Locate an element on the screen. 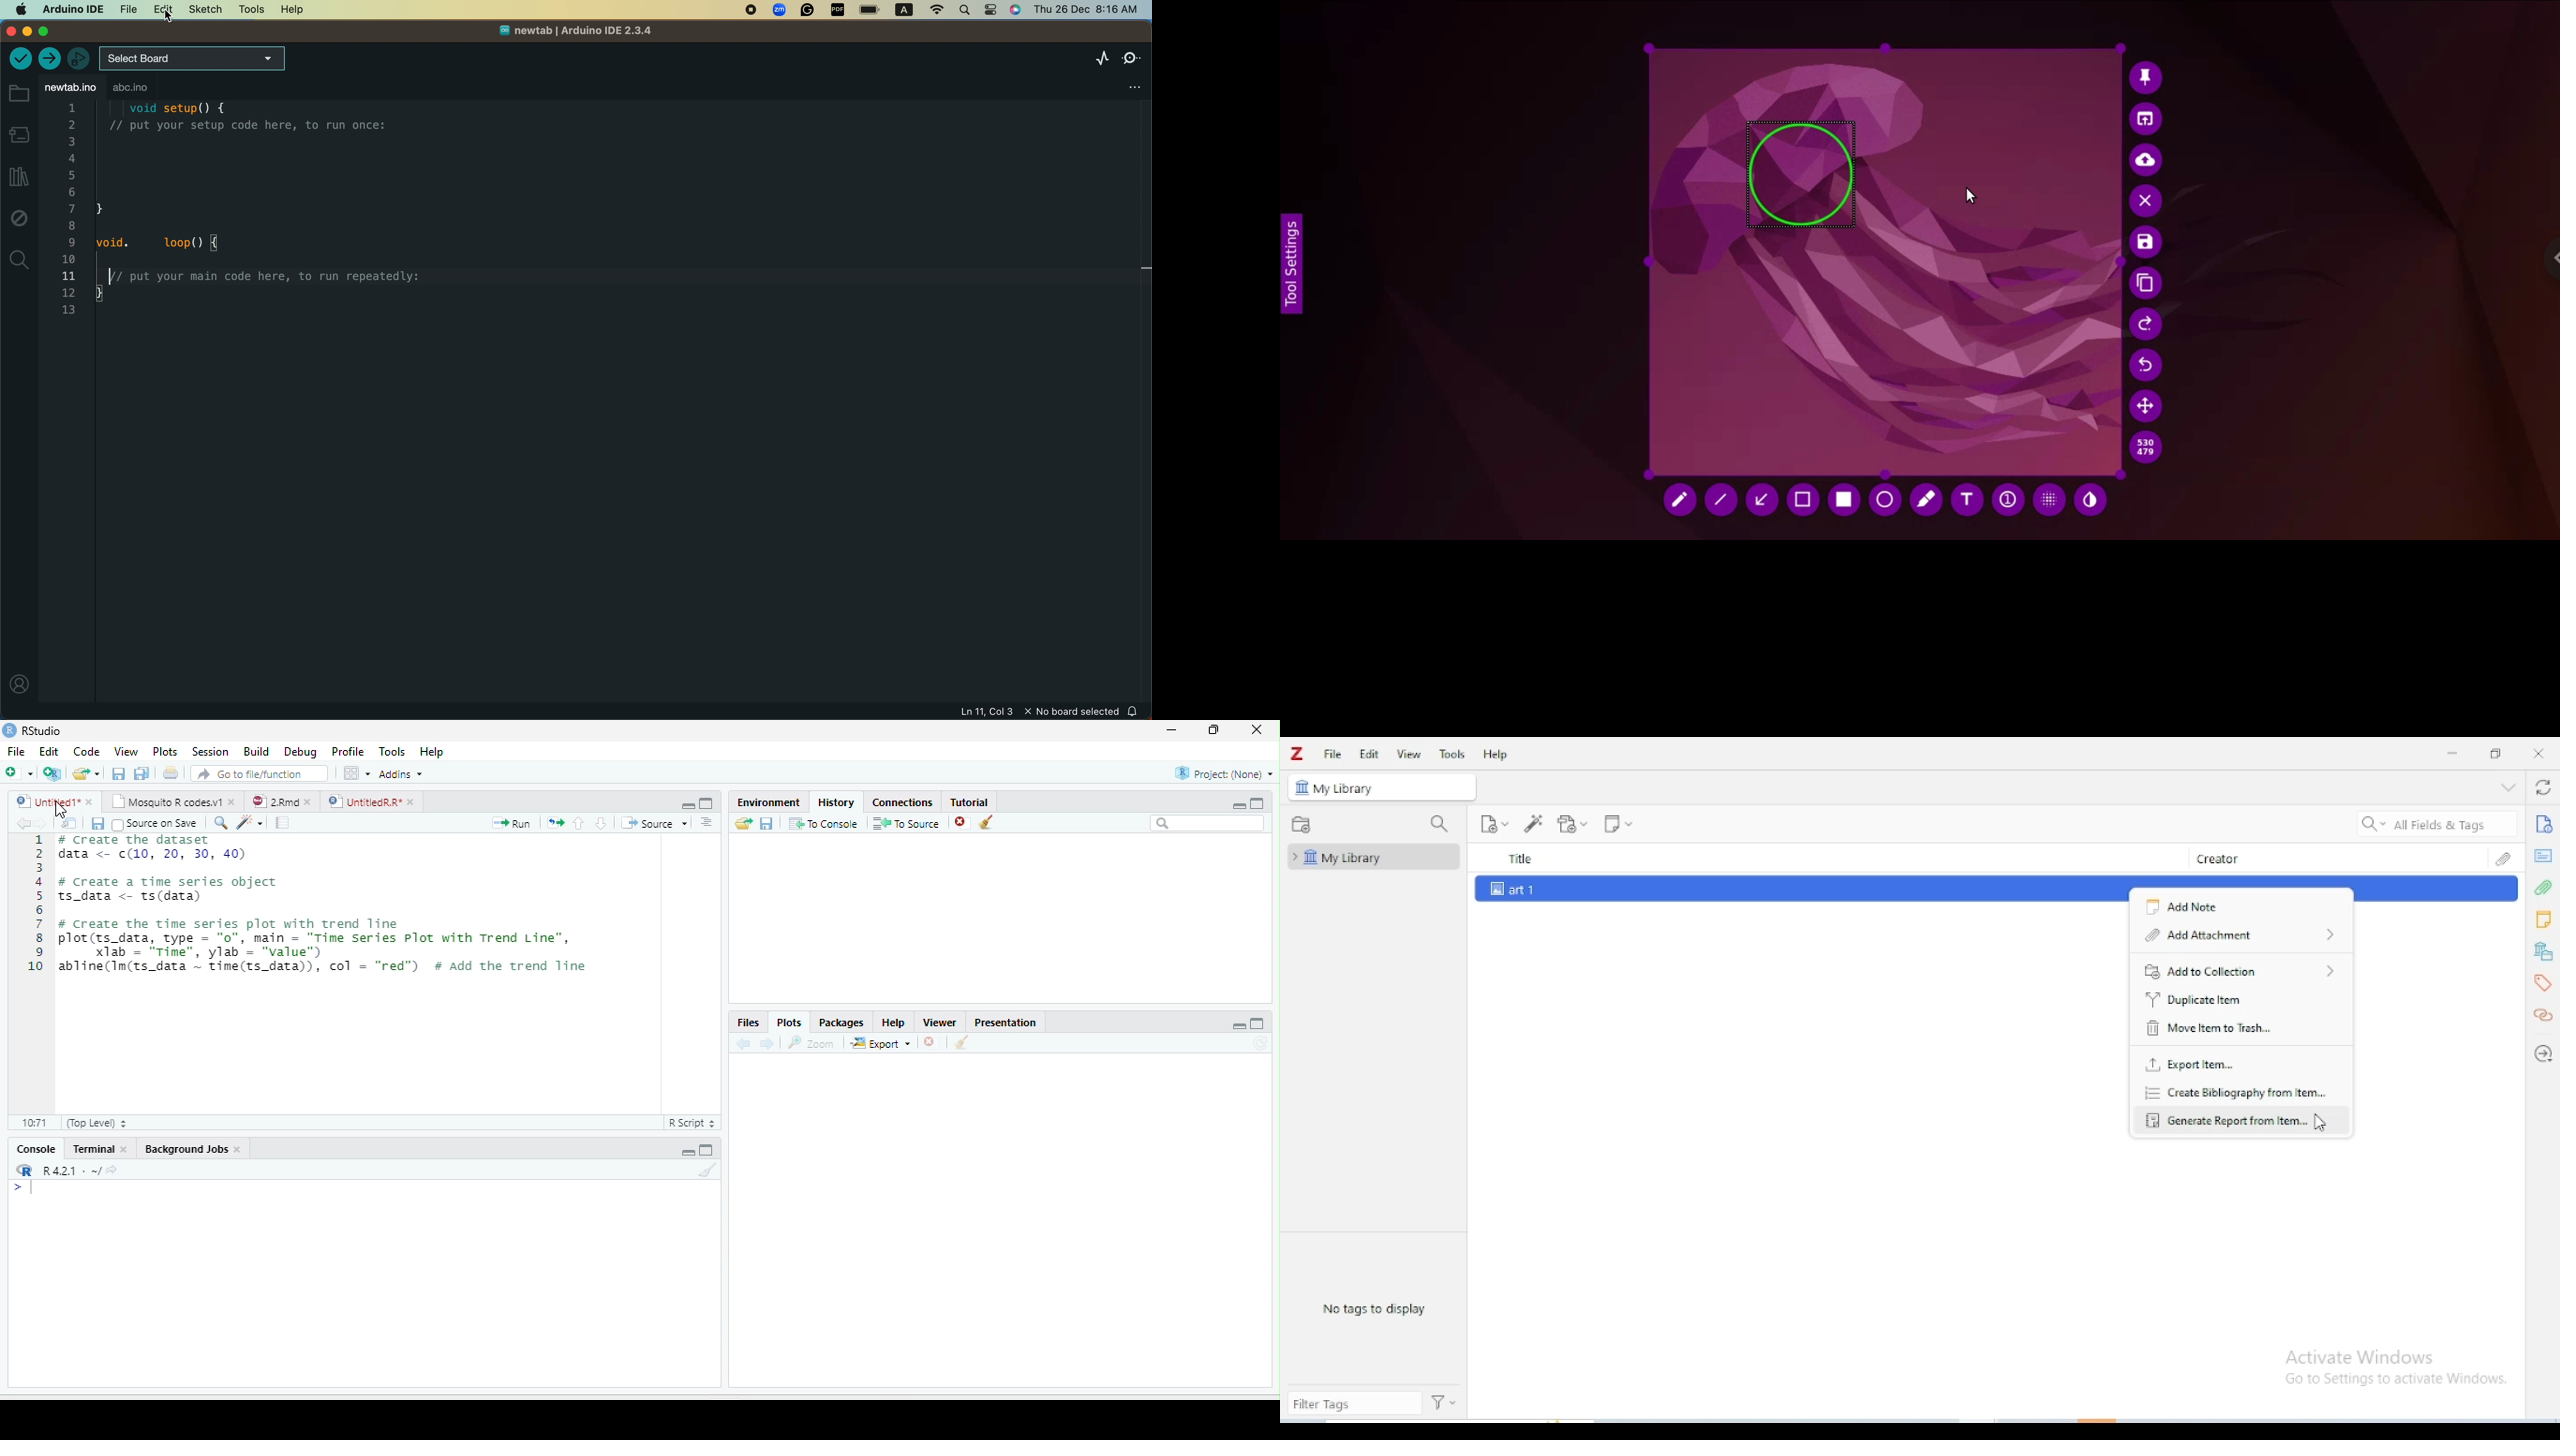 This screenshot has height=1456, width=2576. Edit is located at coordinates (48, 751).